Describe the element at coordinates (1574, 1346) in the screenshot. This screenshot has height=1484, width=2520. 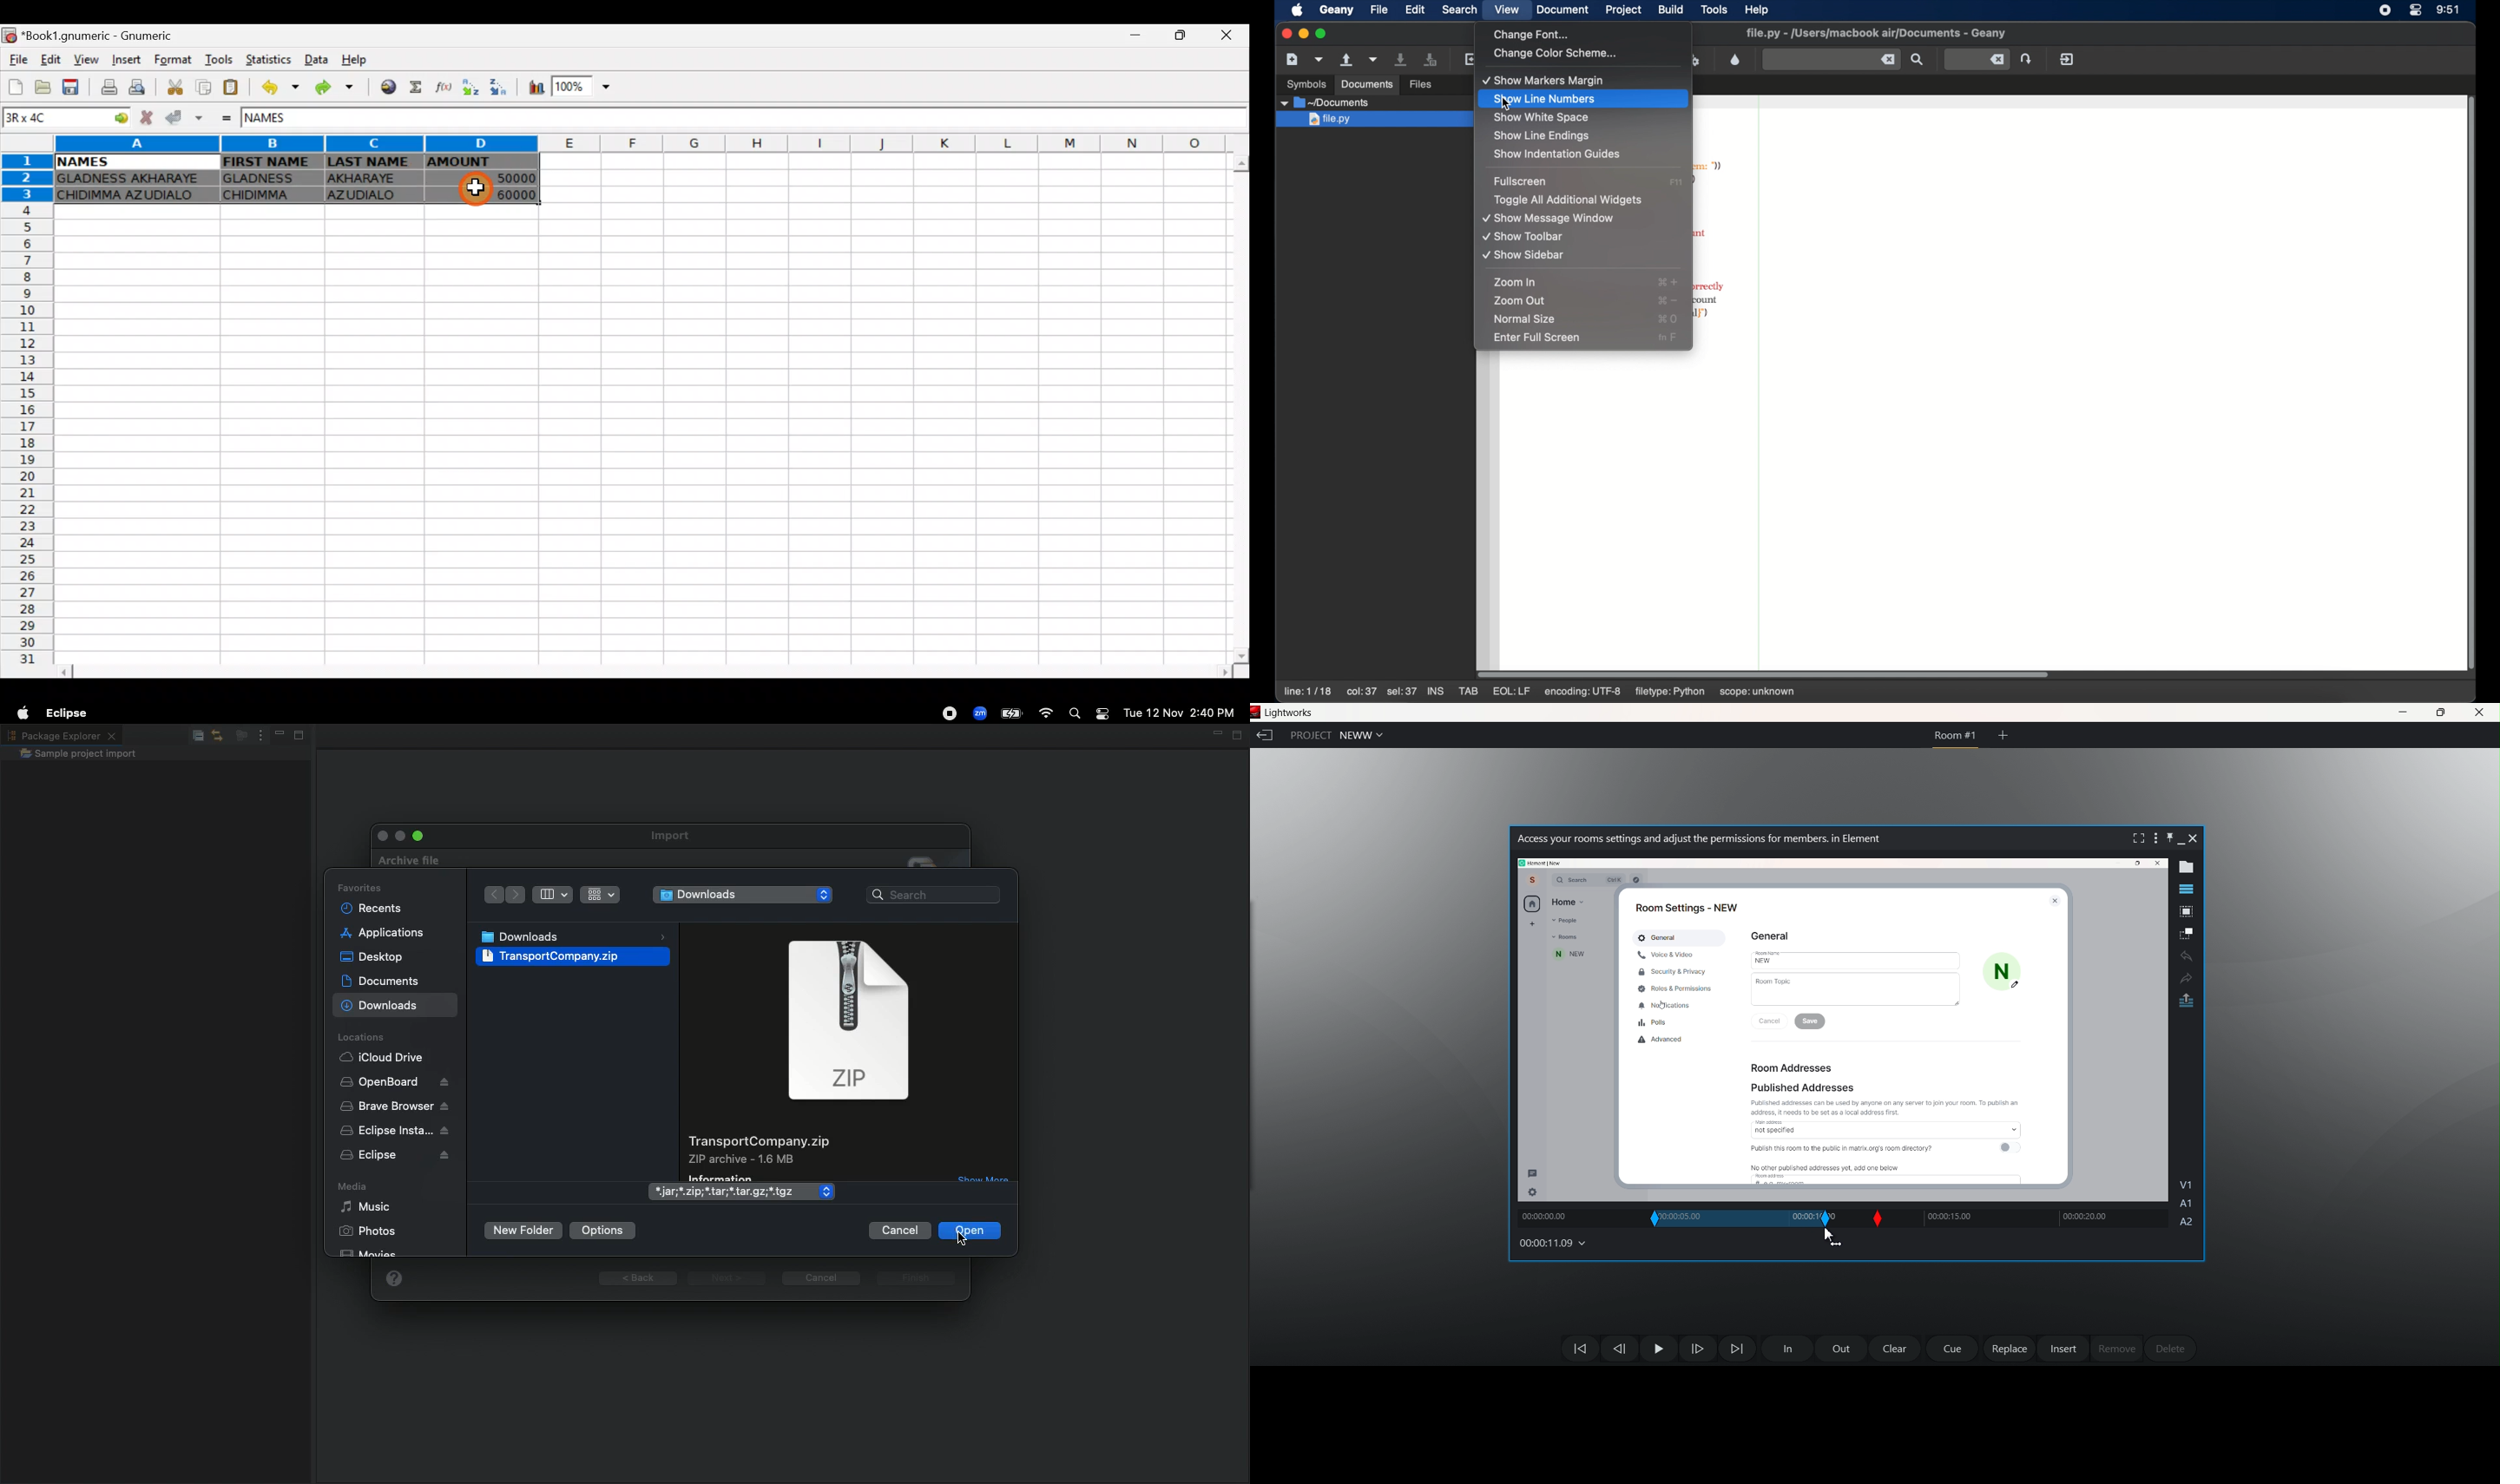
I see `move backwards` at that location.